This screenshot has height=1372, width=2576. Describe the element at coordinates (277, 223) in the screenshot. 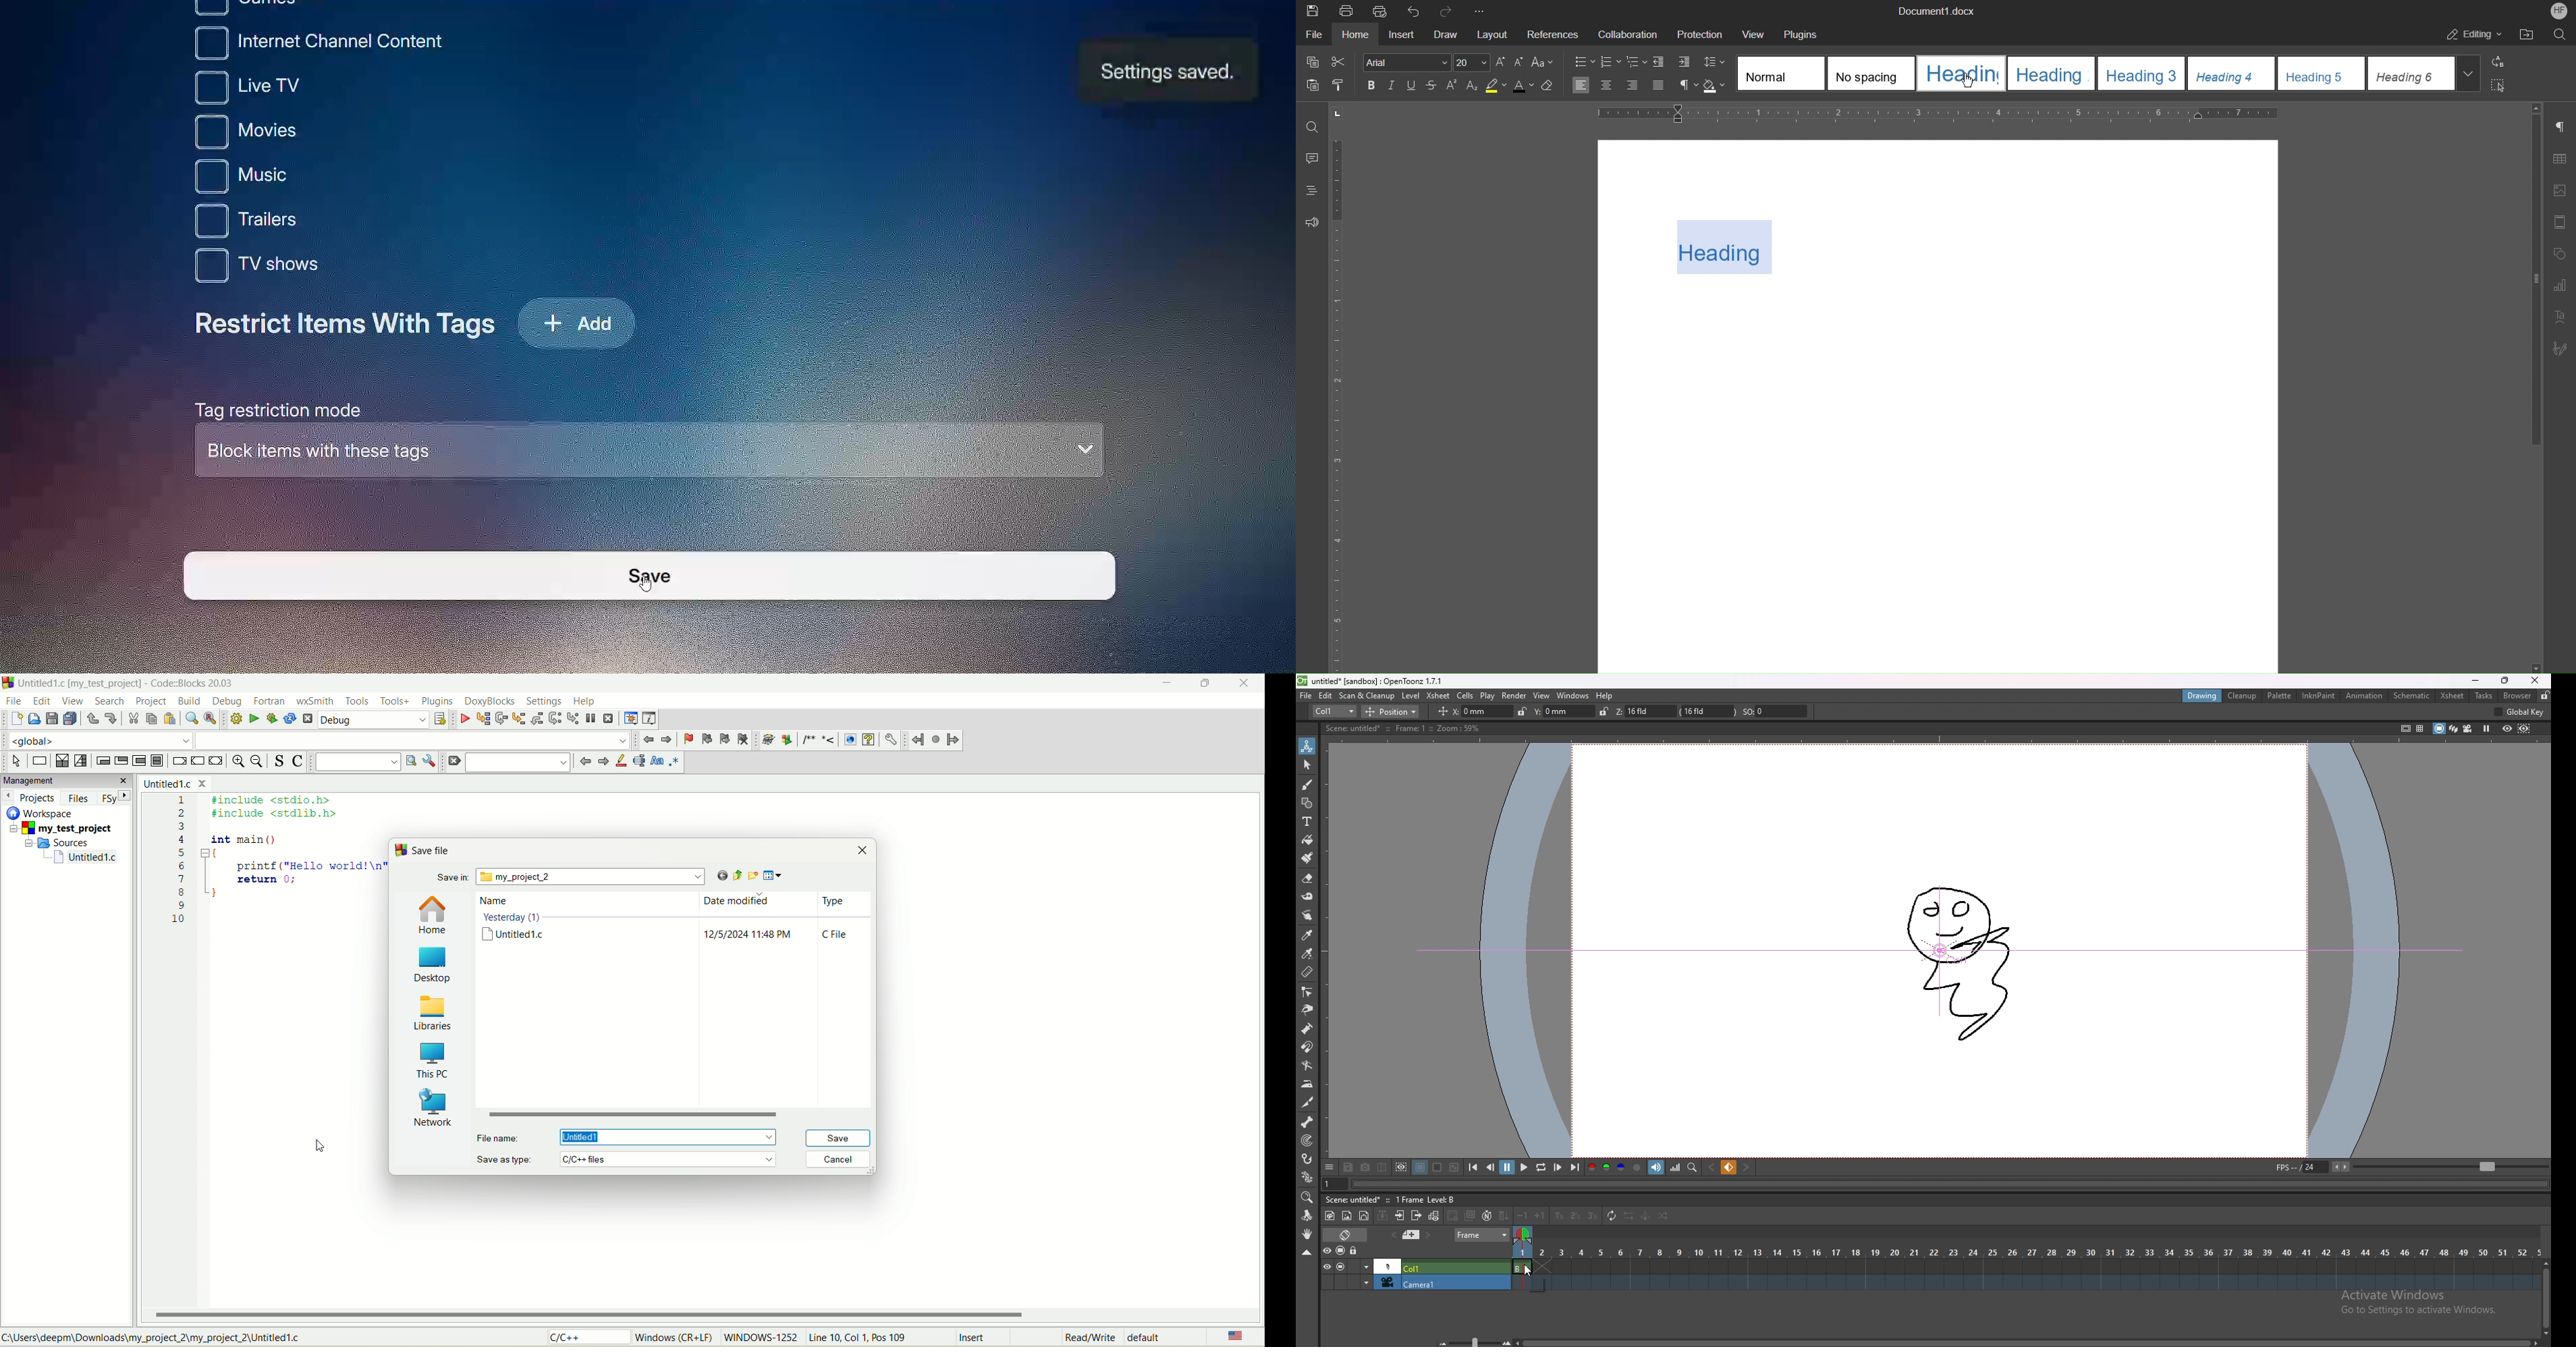

I see `Trailers` at that location.